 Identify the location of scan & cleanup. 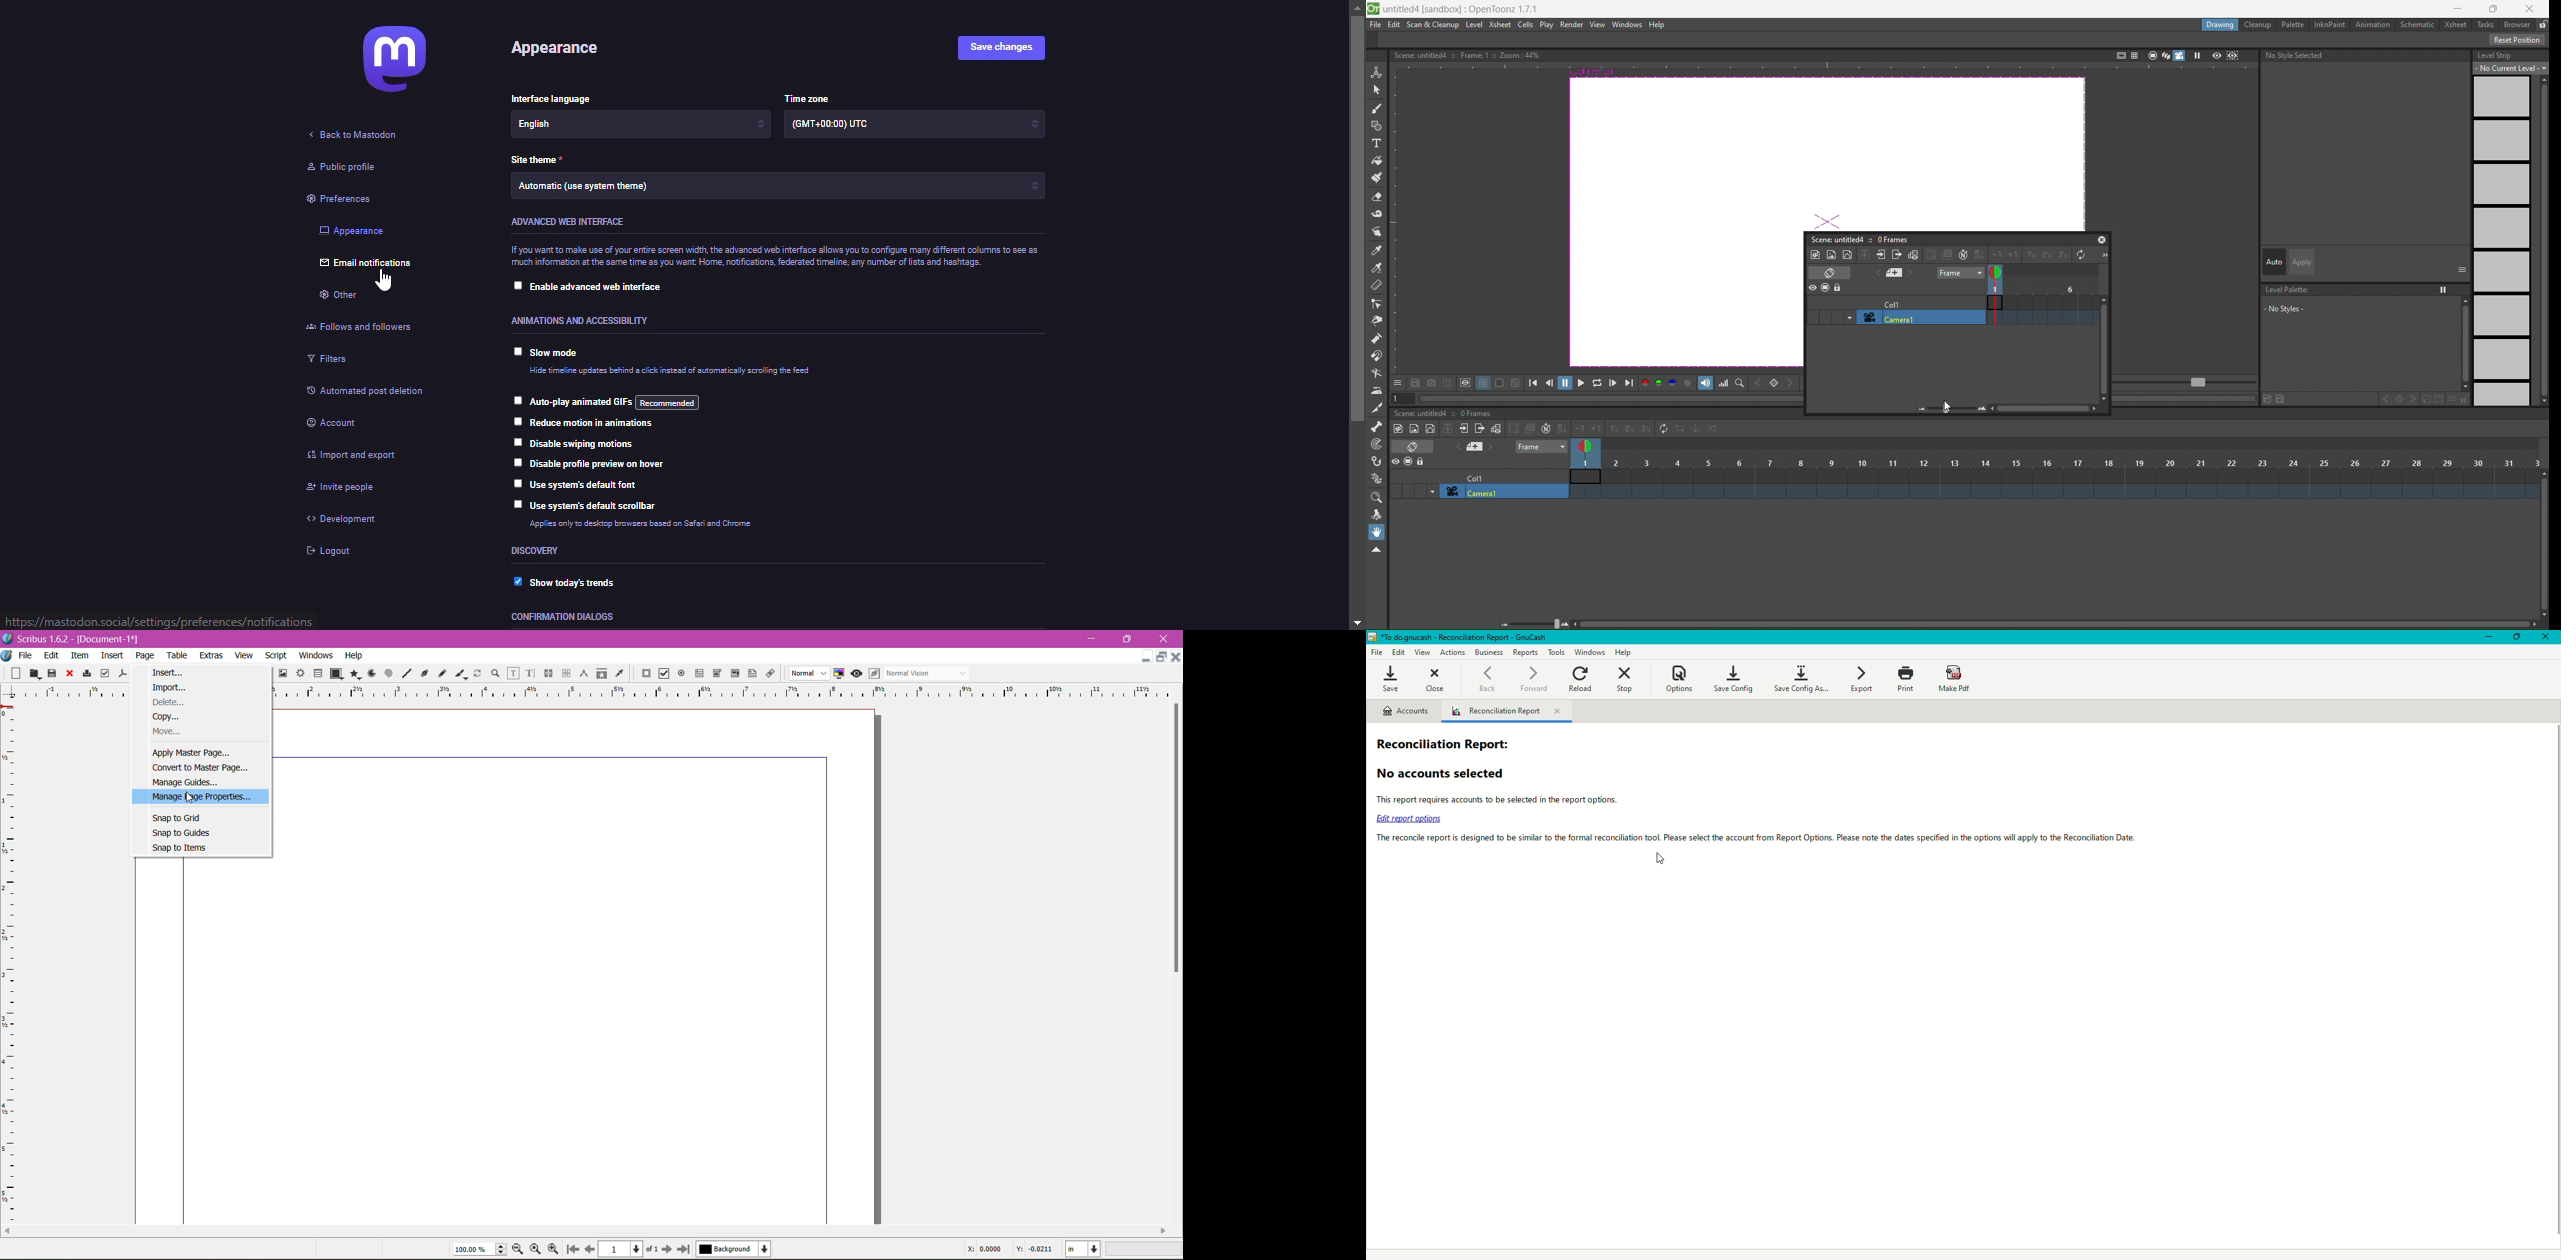
(1433, 25).